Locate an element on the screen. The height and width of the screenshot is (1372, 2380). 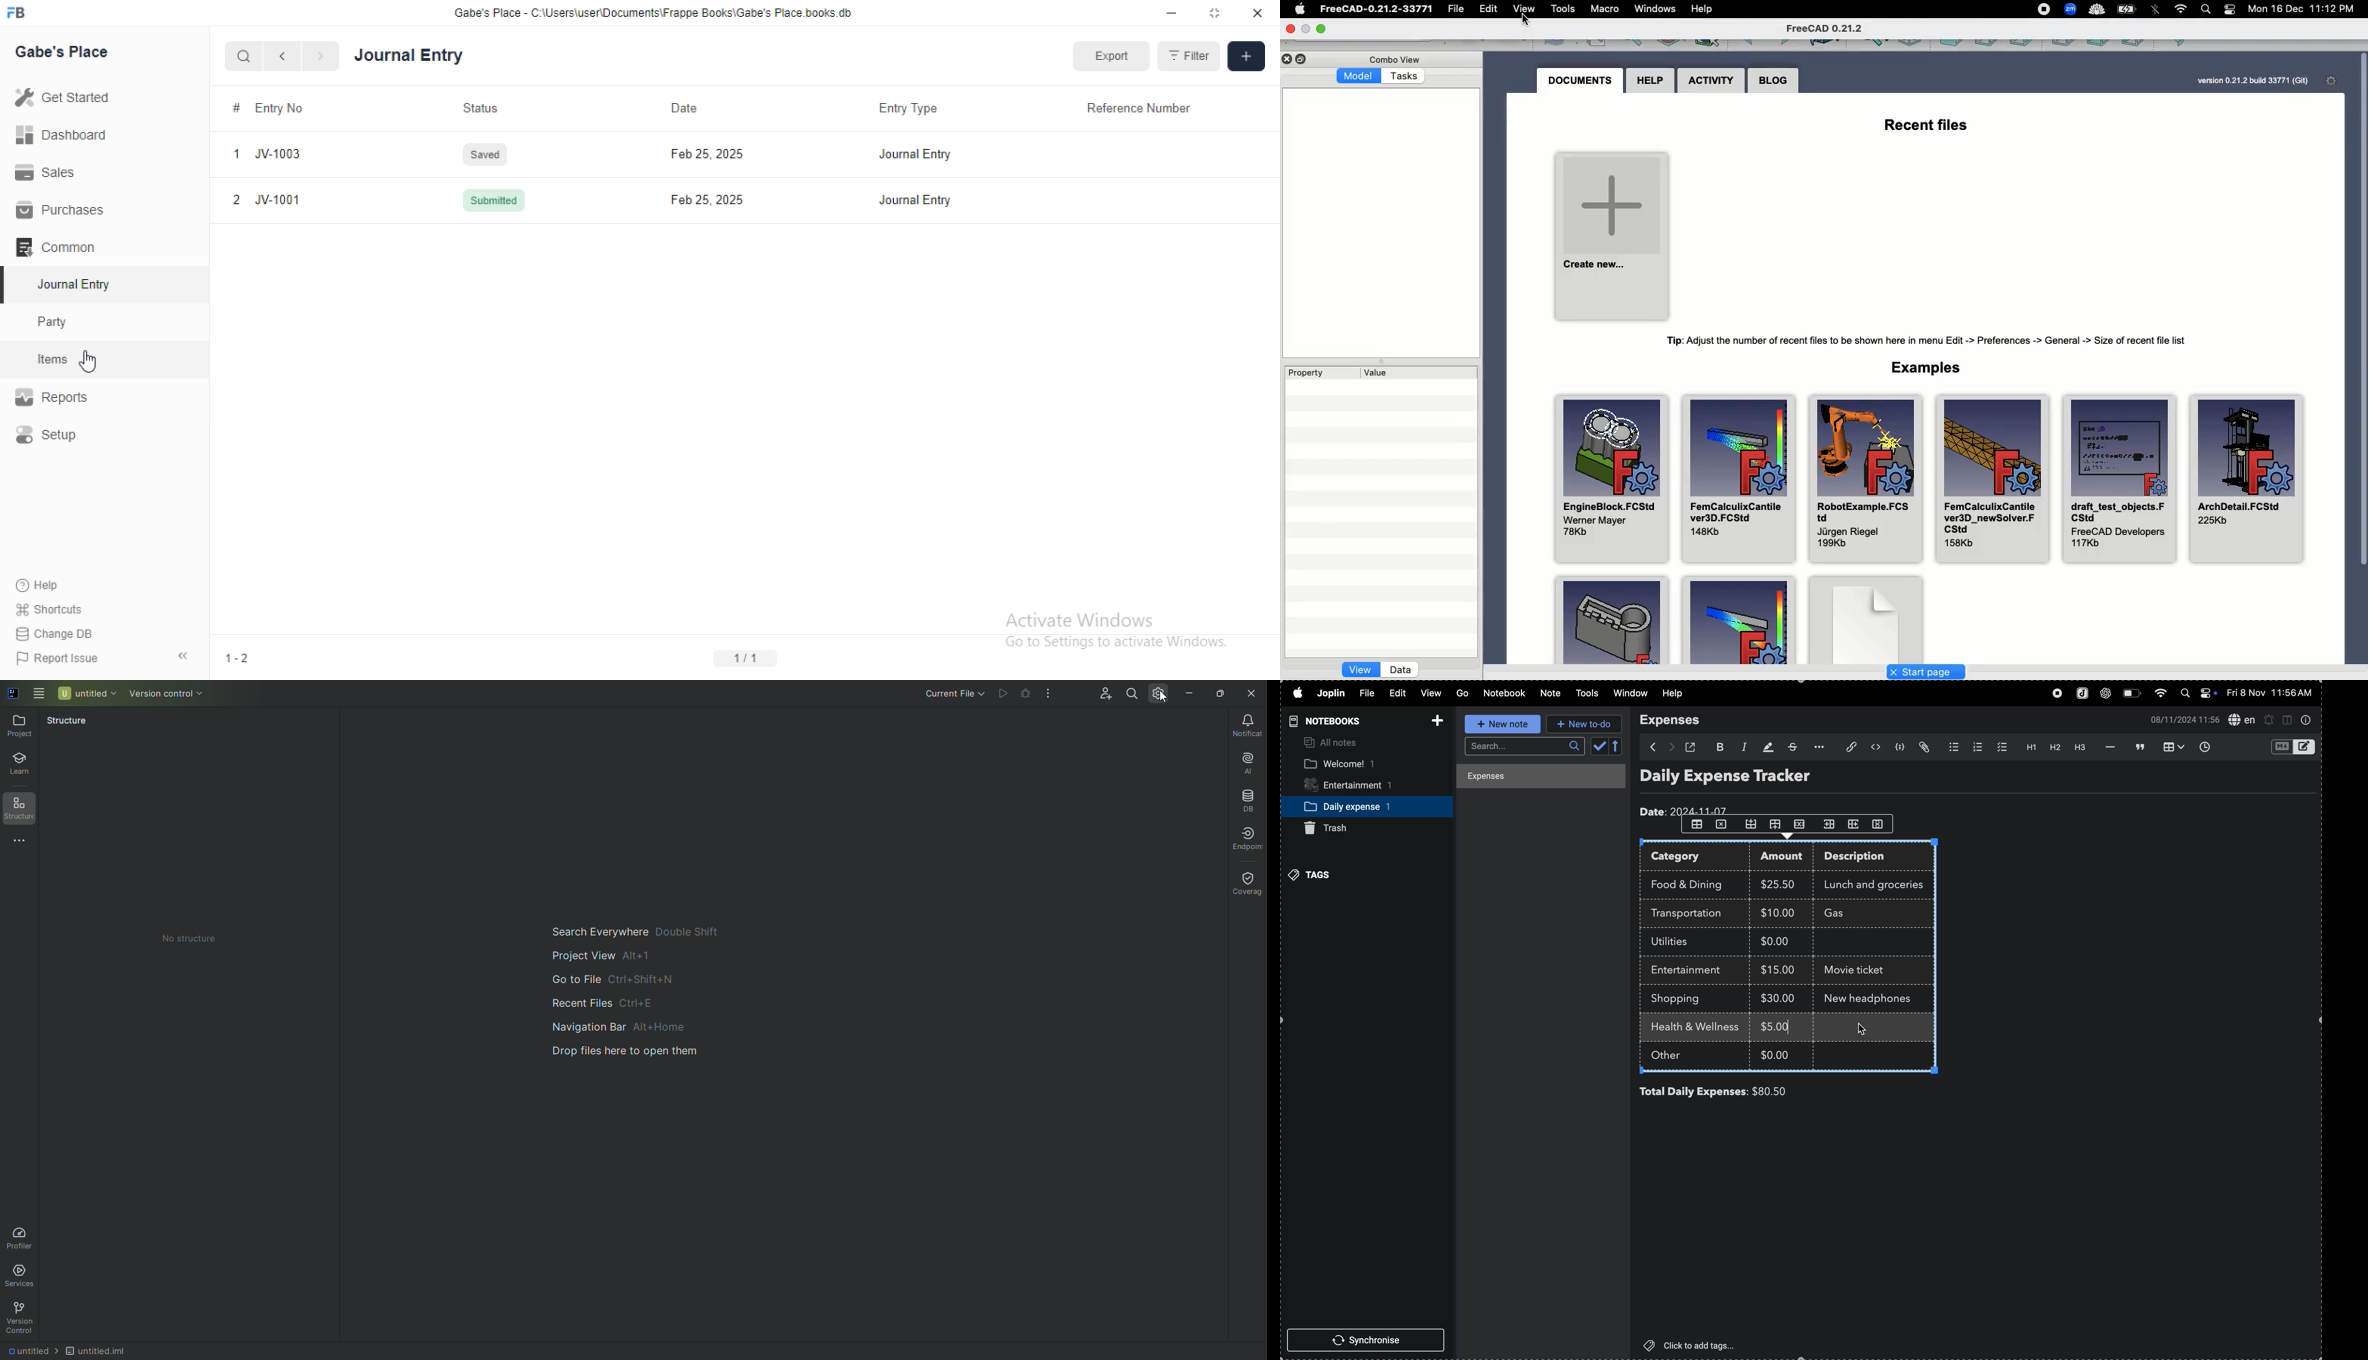
trasnsportation is located at coordinates (1691, 914).